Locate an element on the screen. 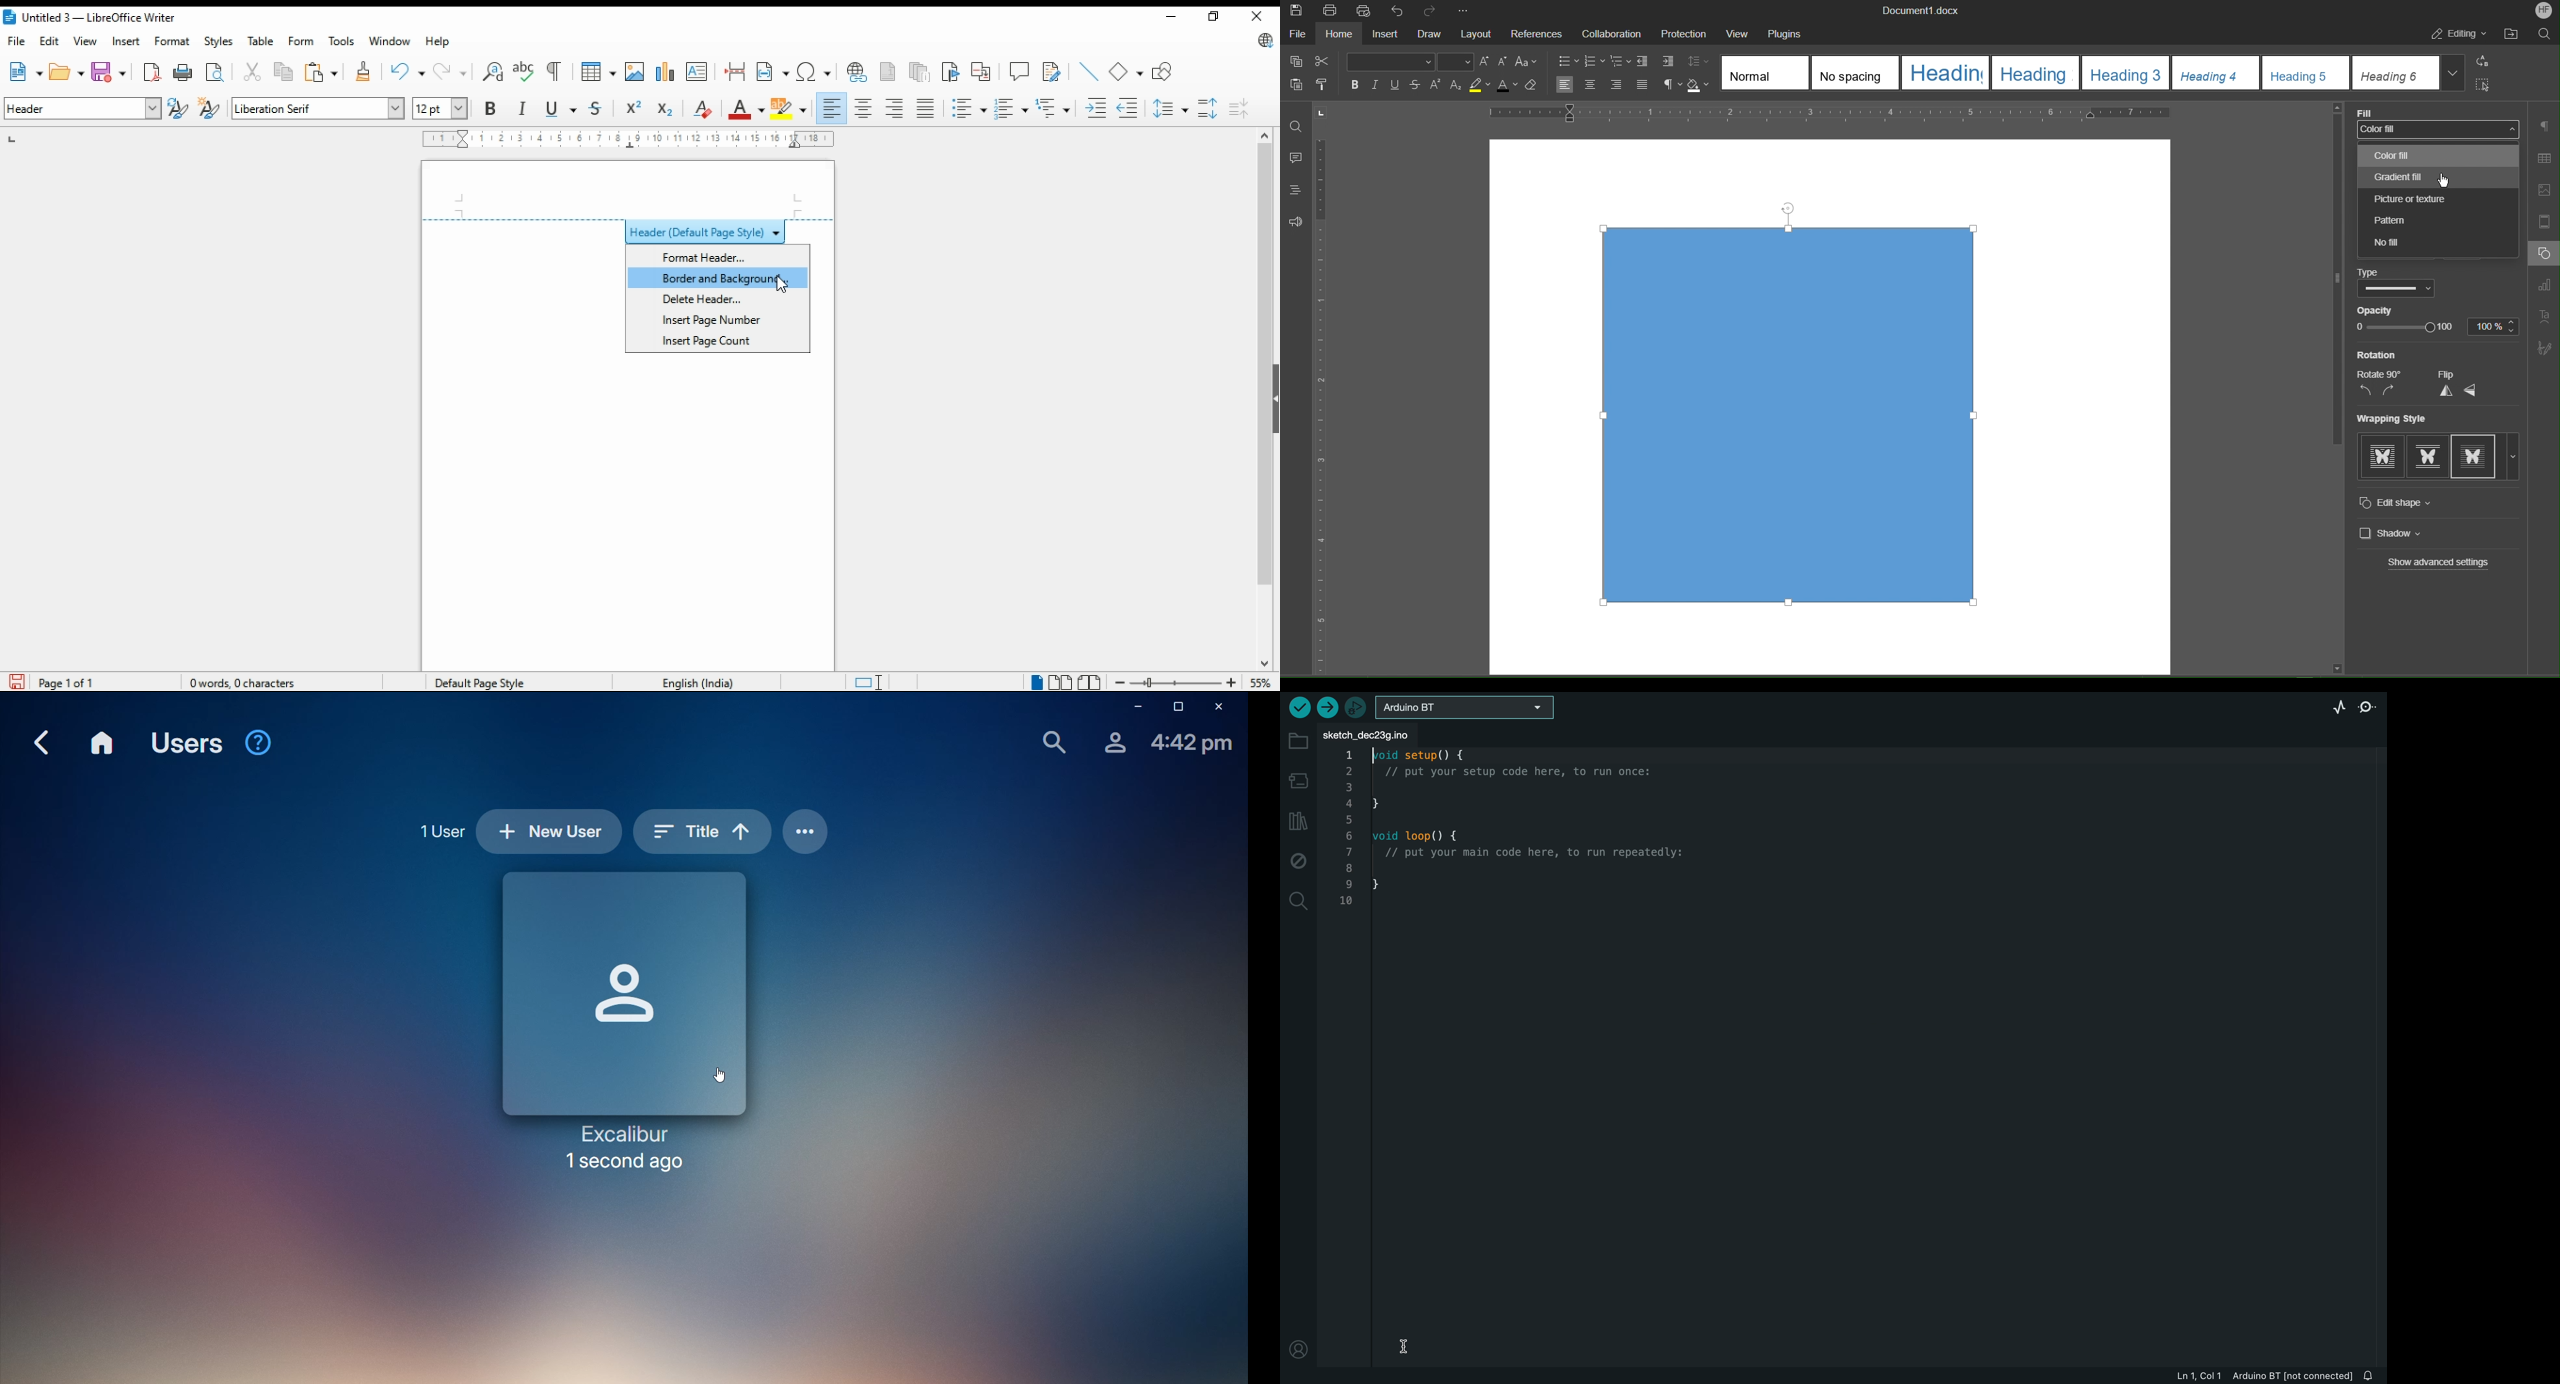 Image resolution: width=2576 pixels, height=1400 pixels. Opacity is located at coordinates (2392, 310).